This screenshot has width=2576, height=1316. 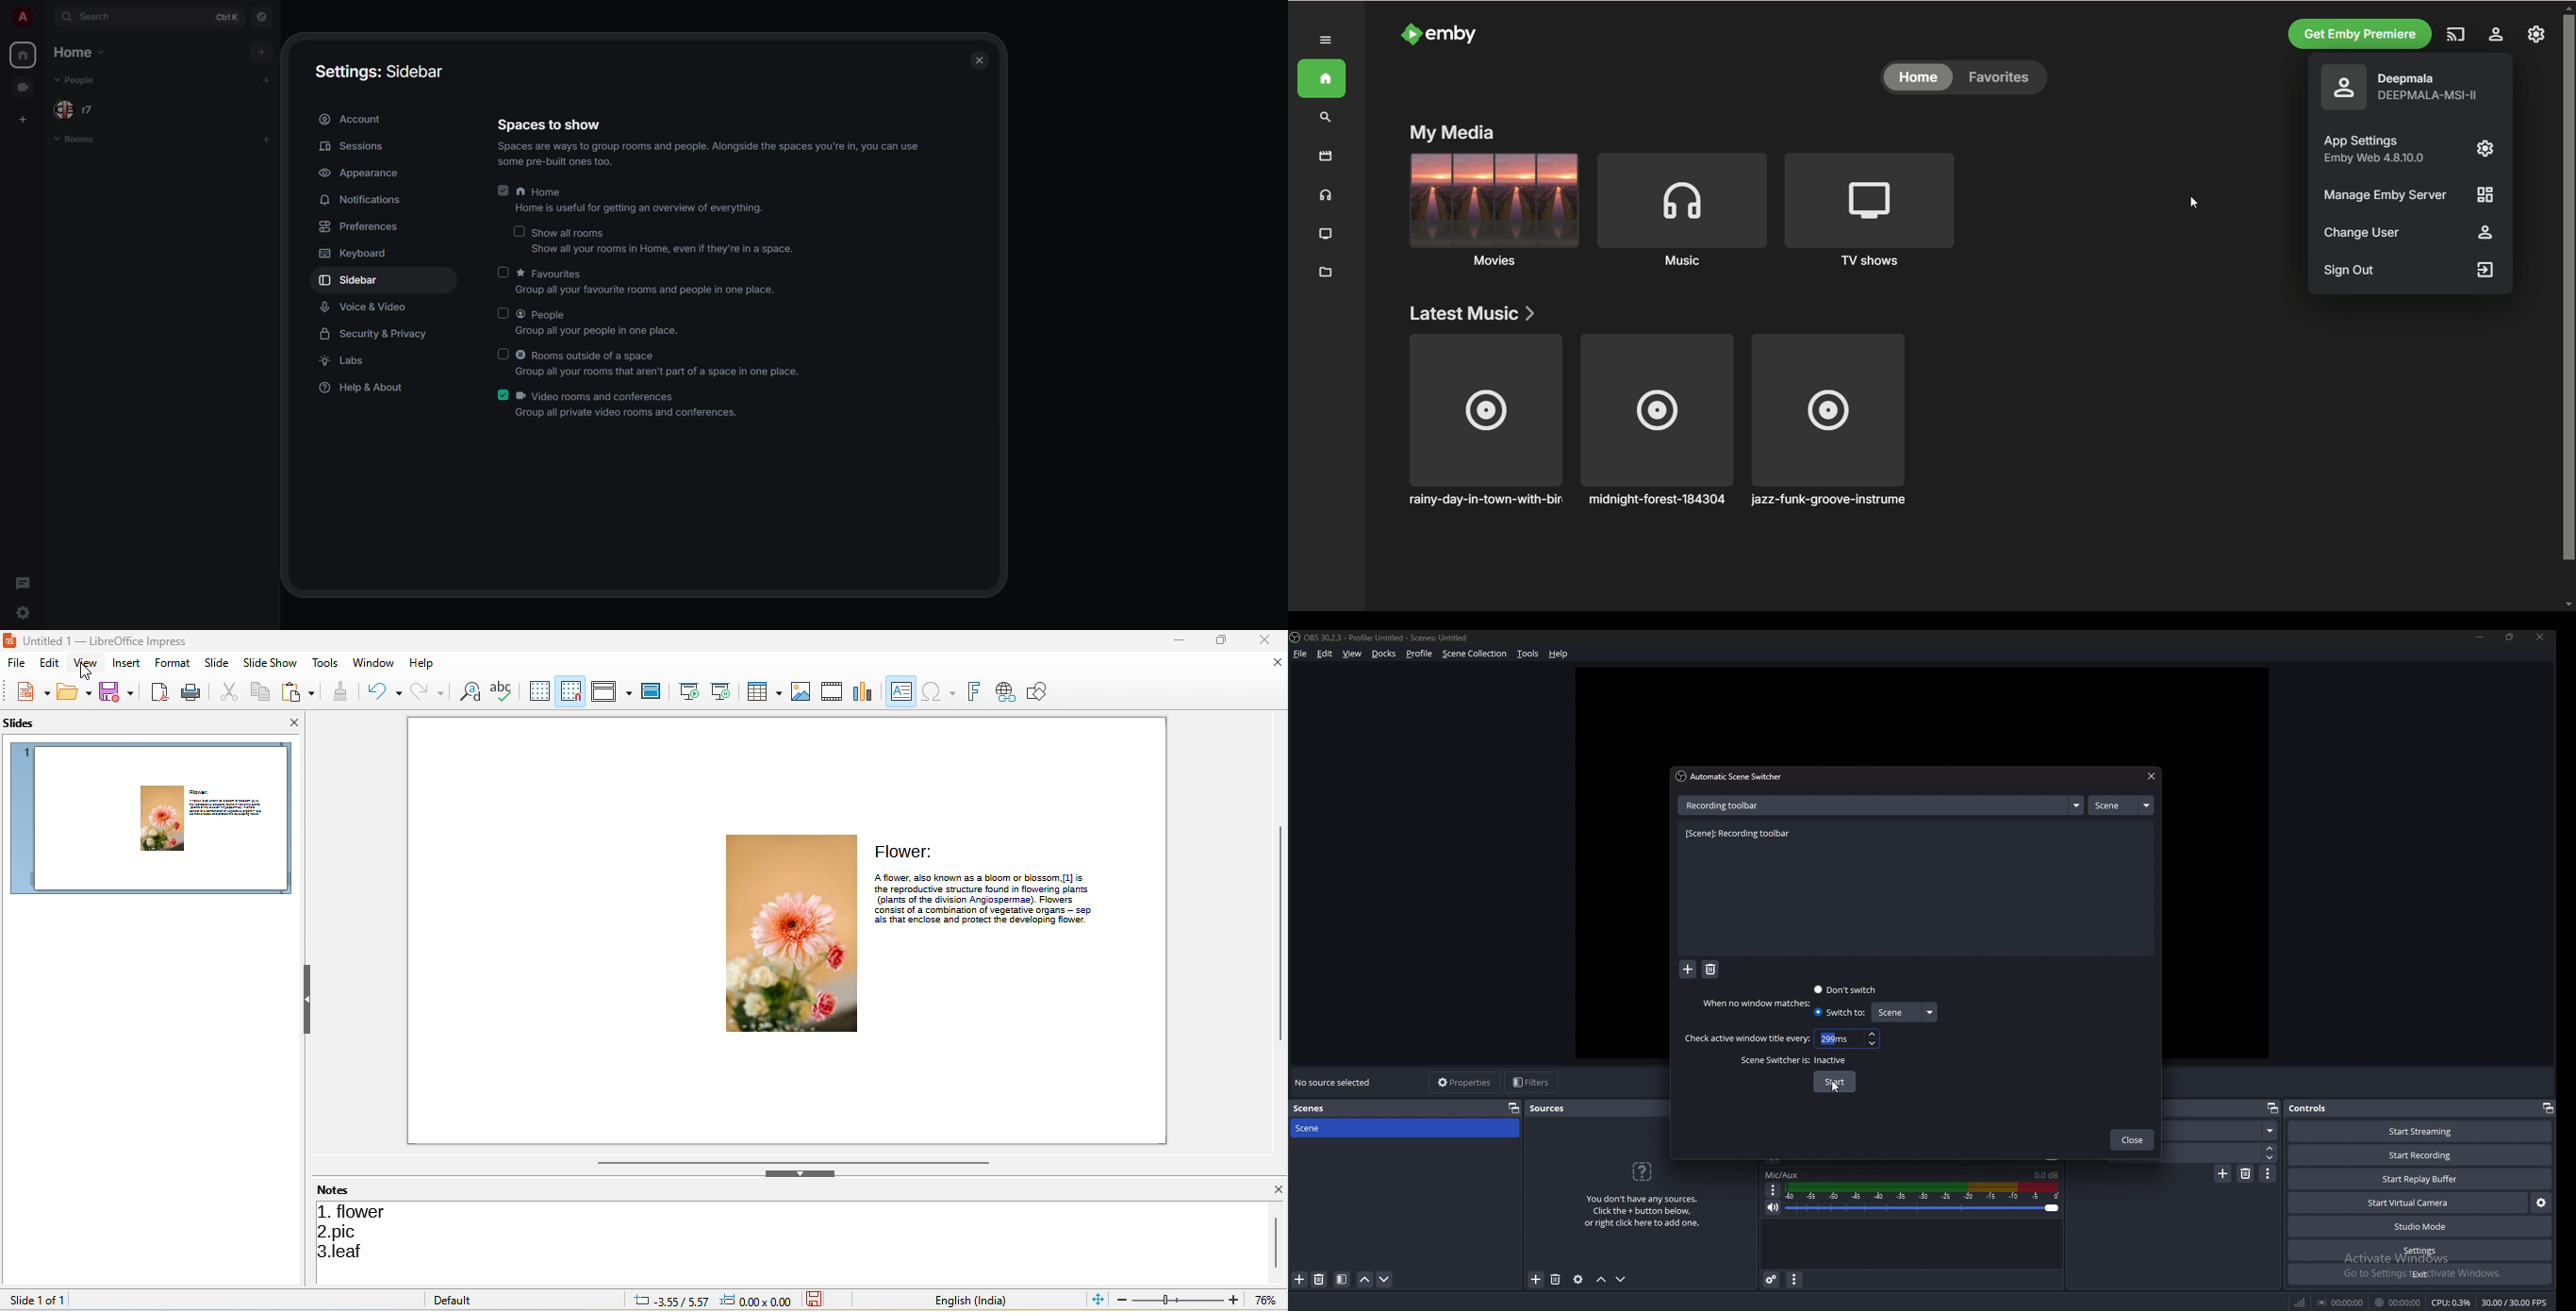 I want to click on notes, so click(x=341, y=1189).